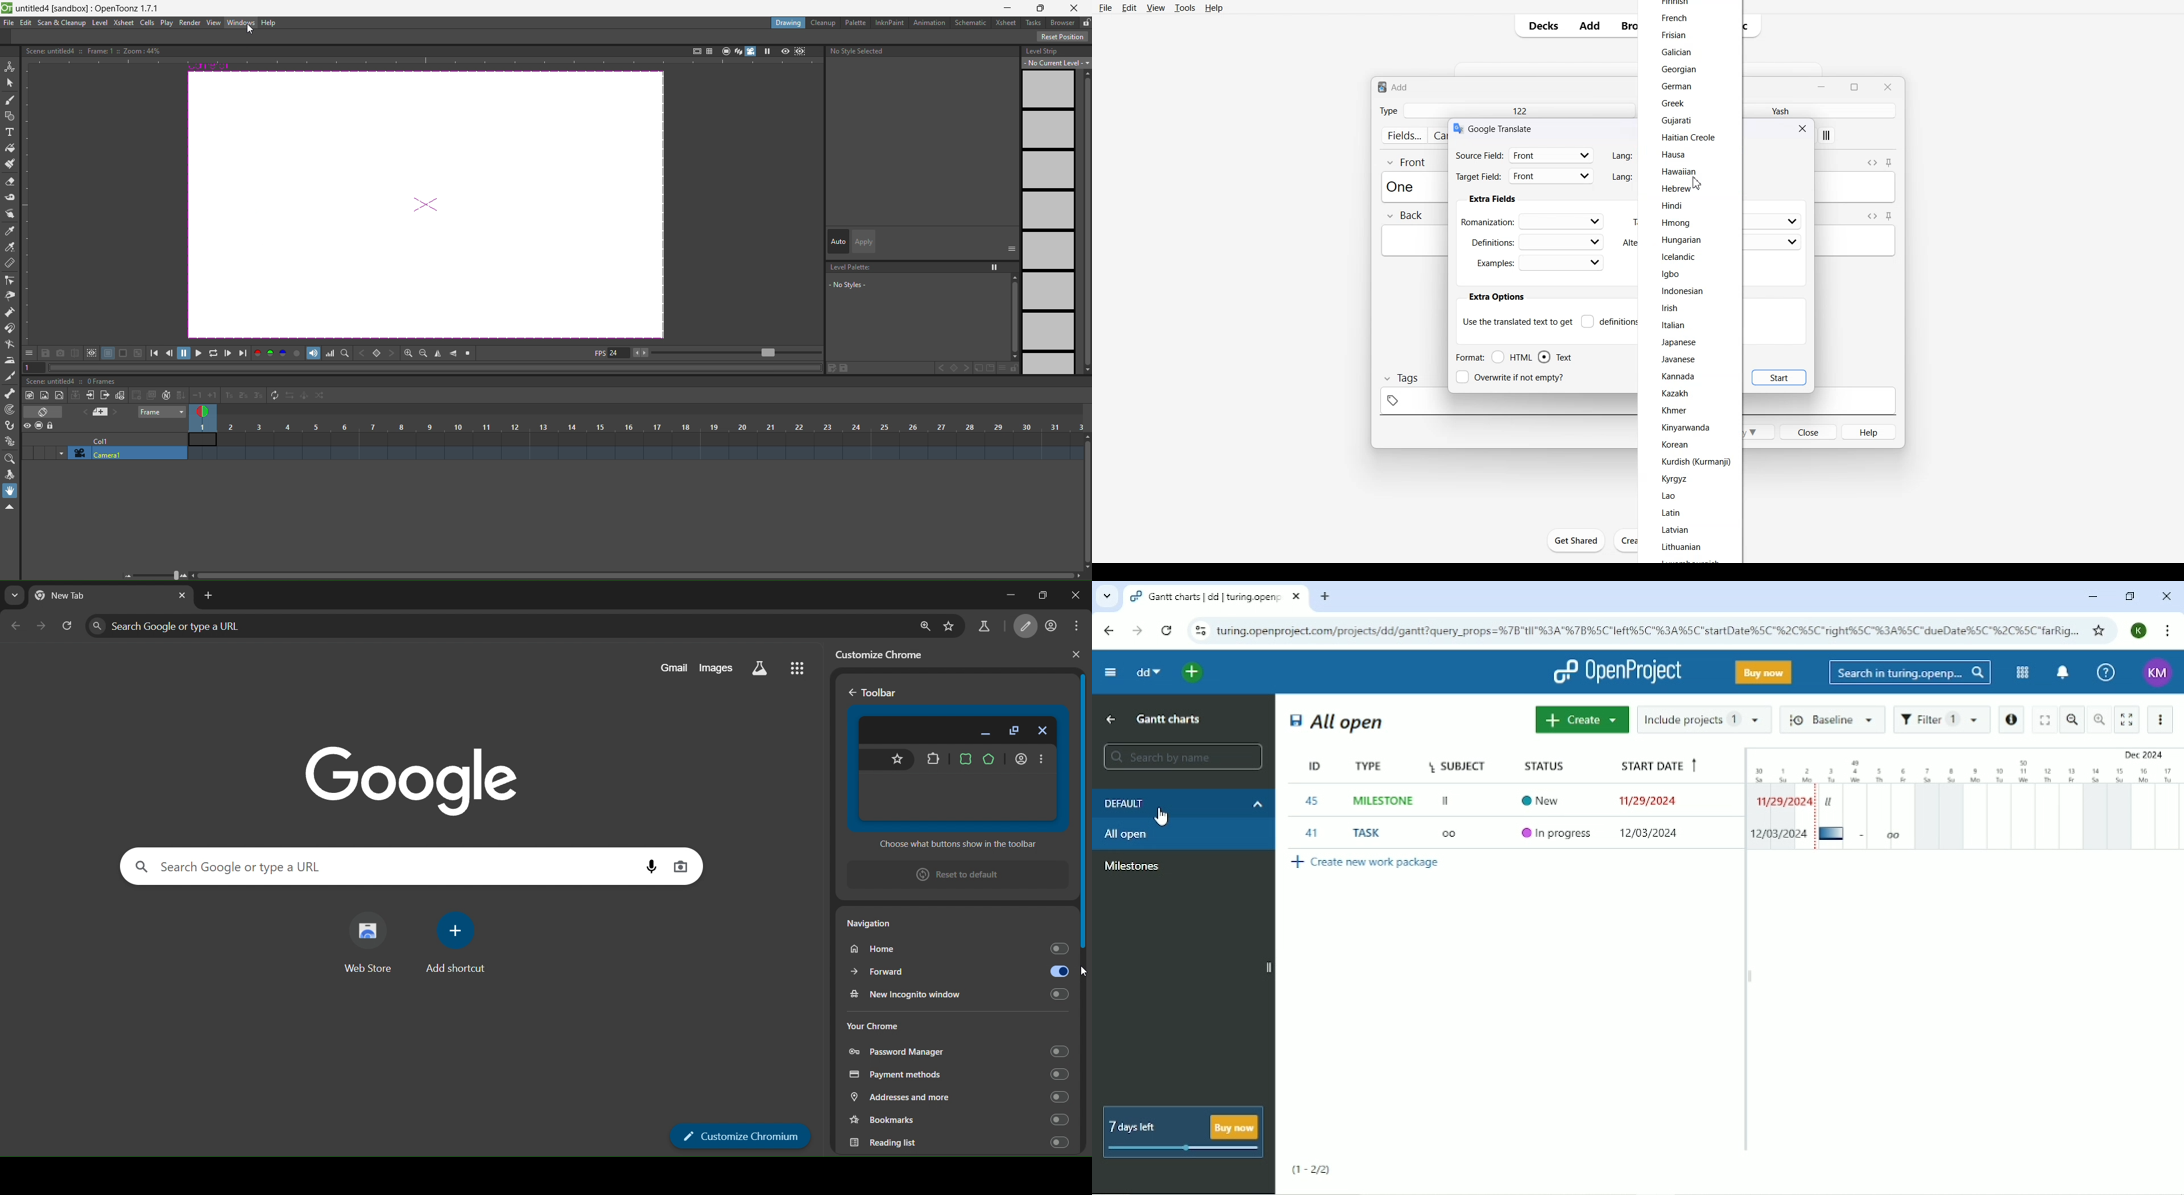  I want to click on gmail, so click(670, 668).